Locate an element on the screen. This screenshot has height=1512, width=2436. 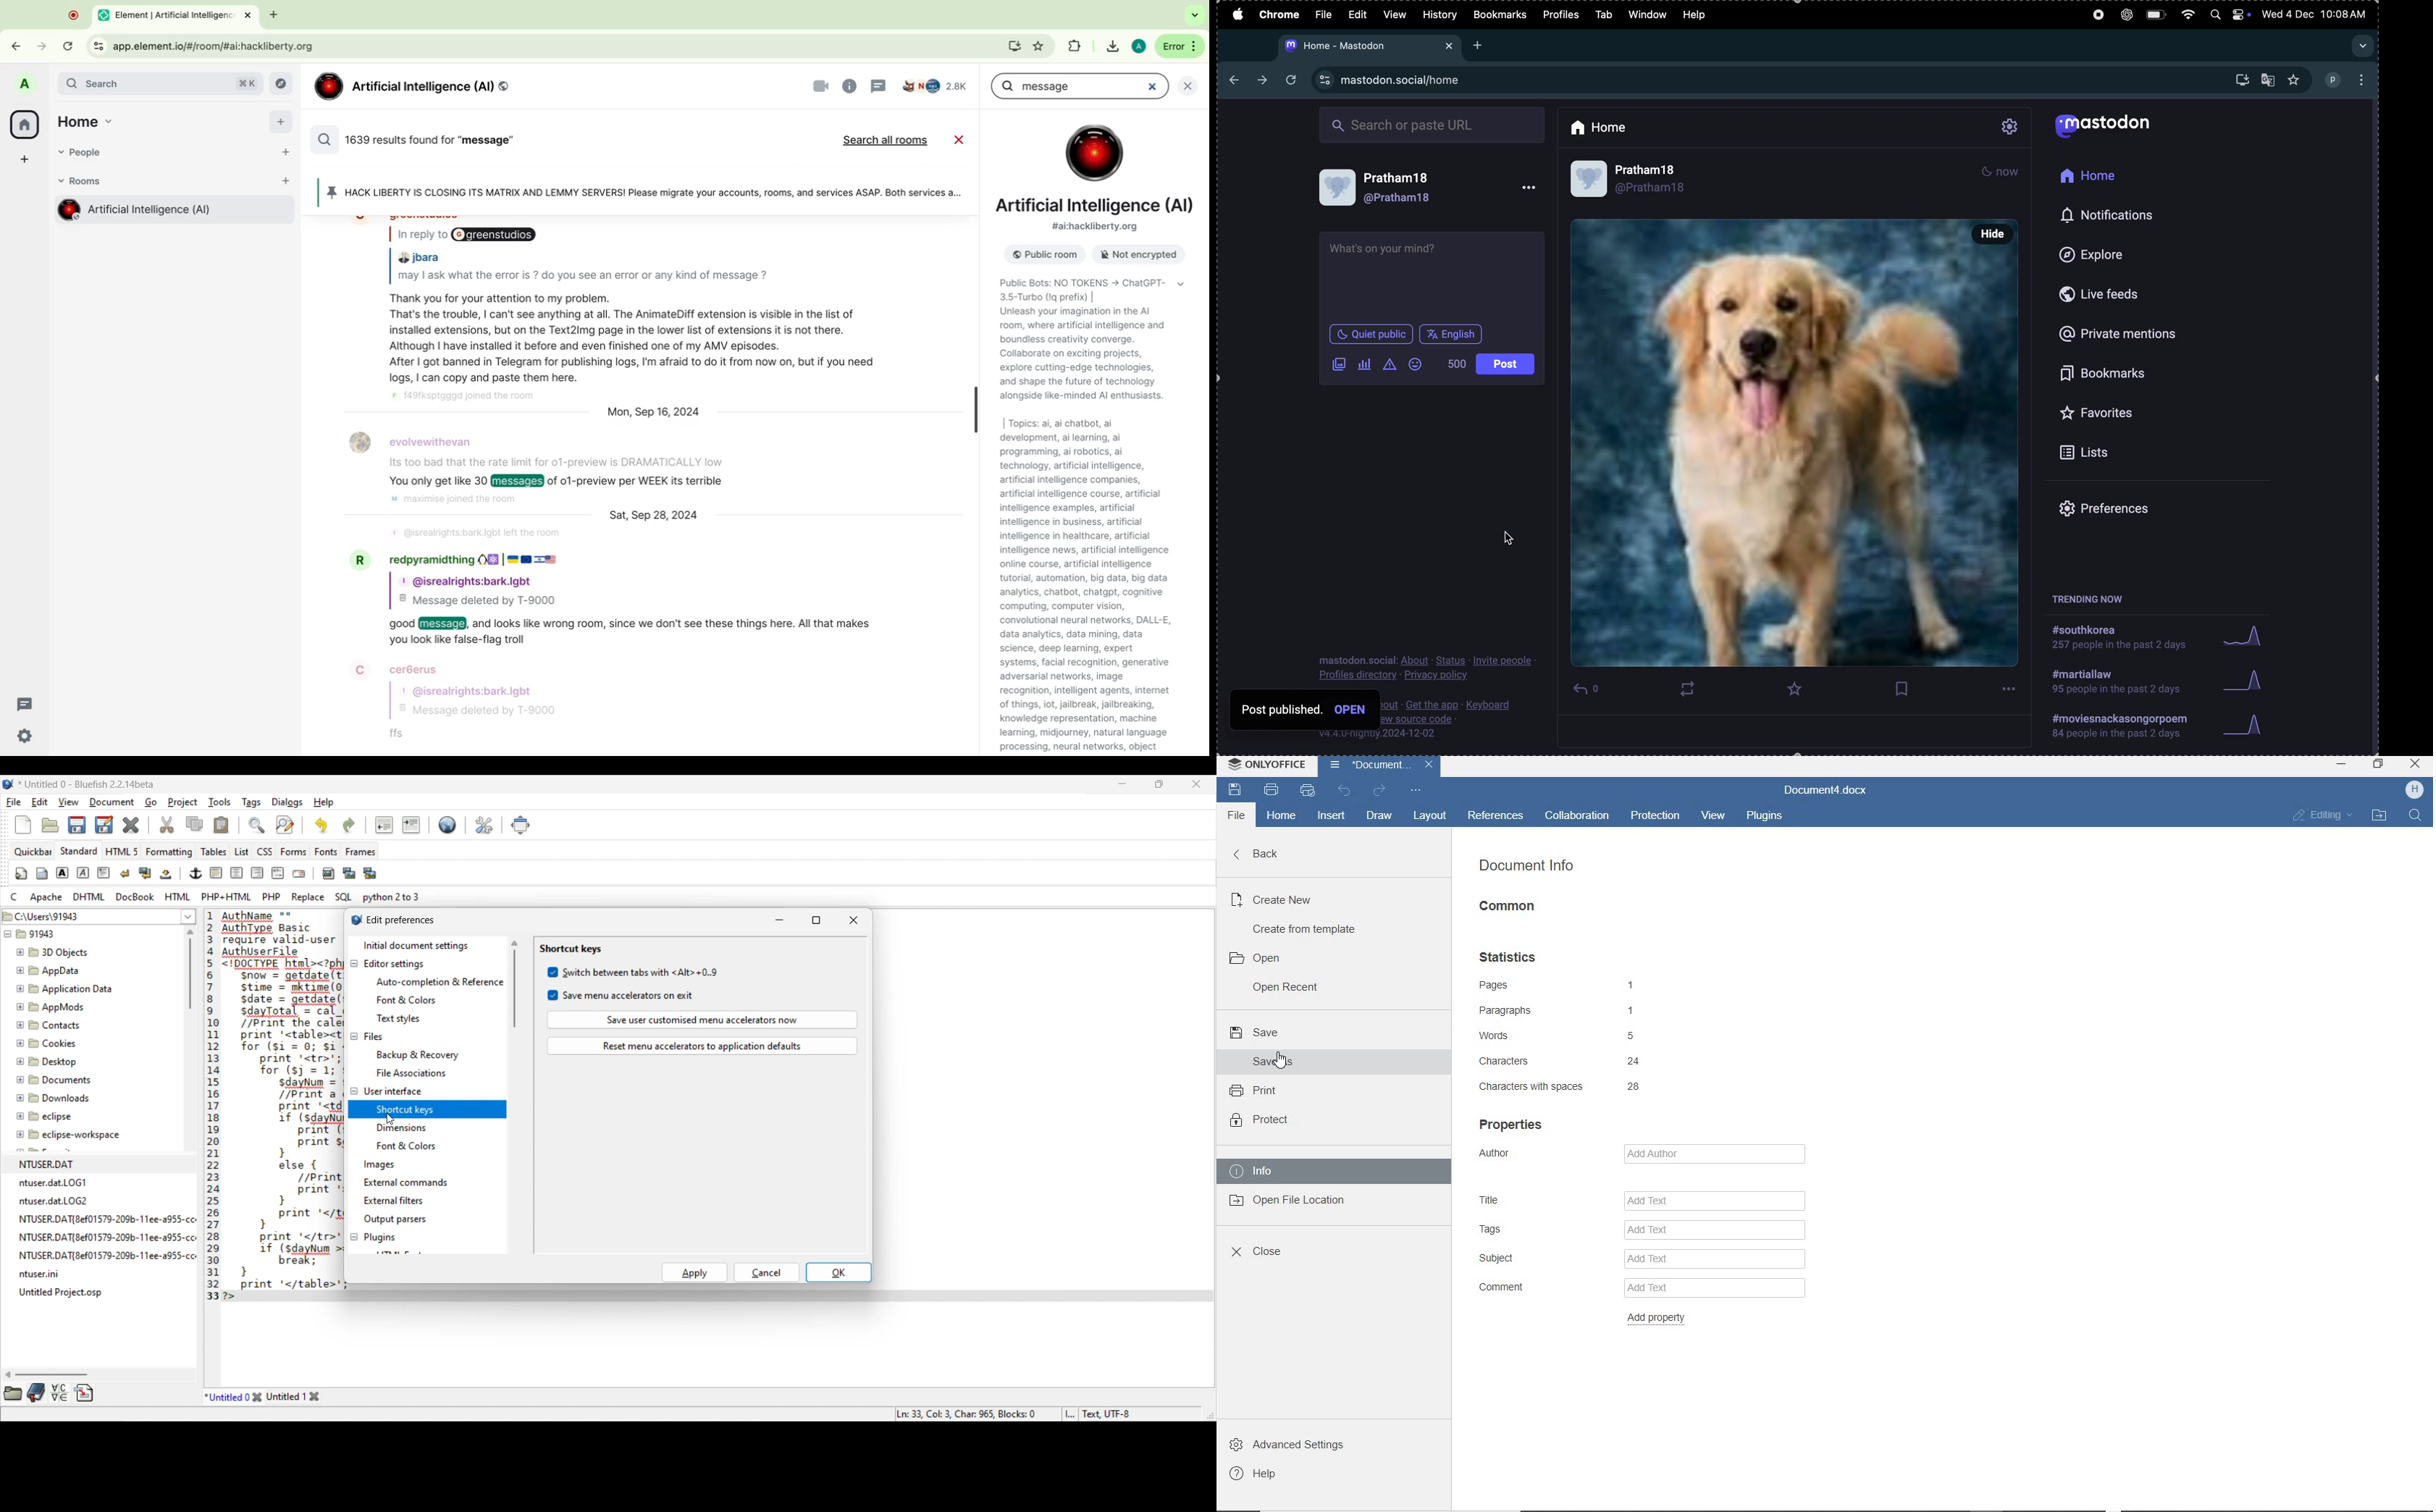
add content warning is located at coordinates (1392, 366).